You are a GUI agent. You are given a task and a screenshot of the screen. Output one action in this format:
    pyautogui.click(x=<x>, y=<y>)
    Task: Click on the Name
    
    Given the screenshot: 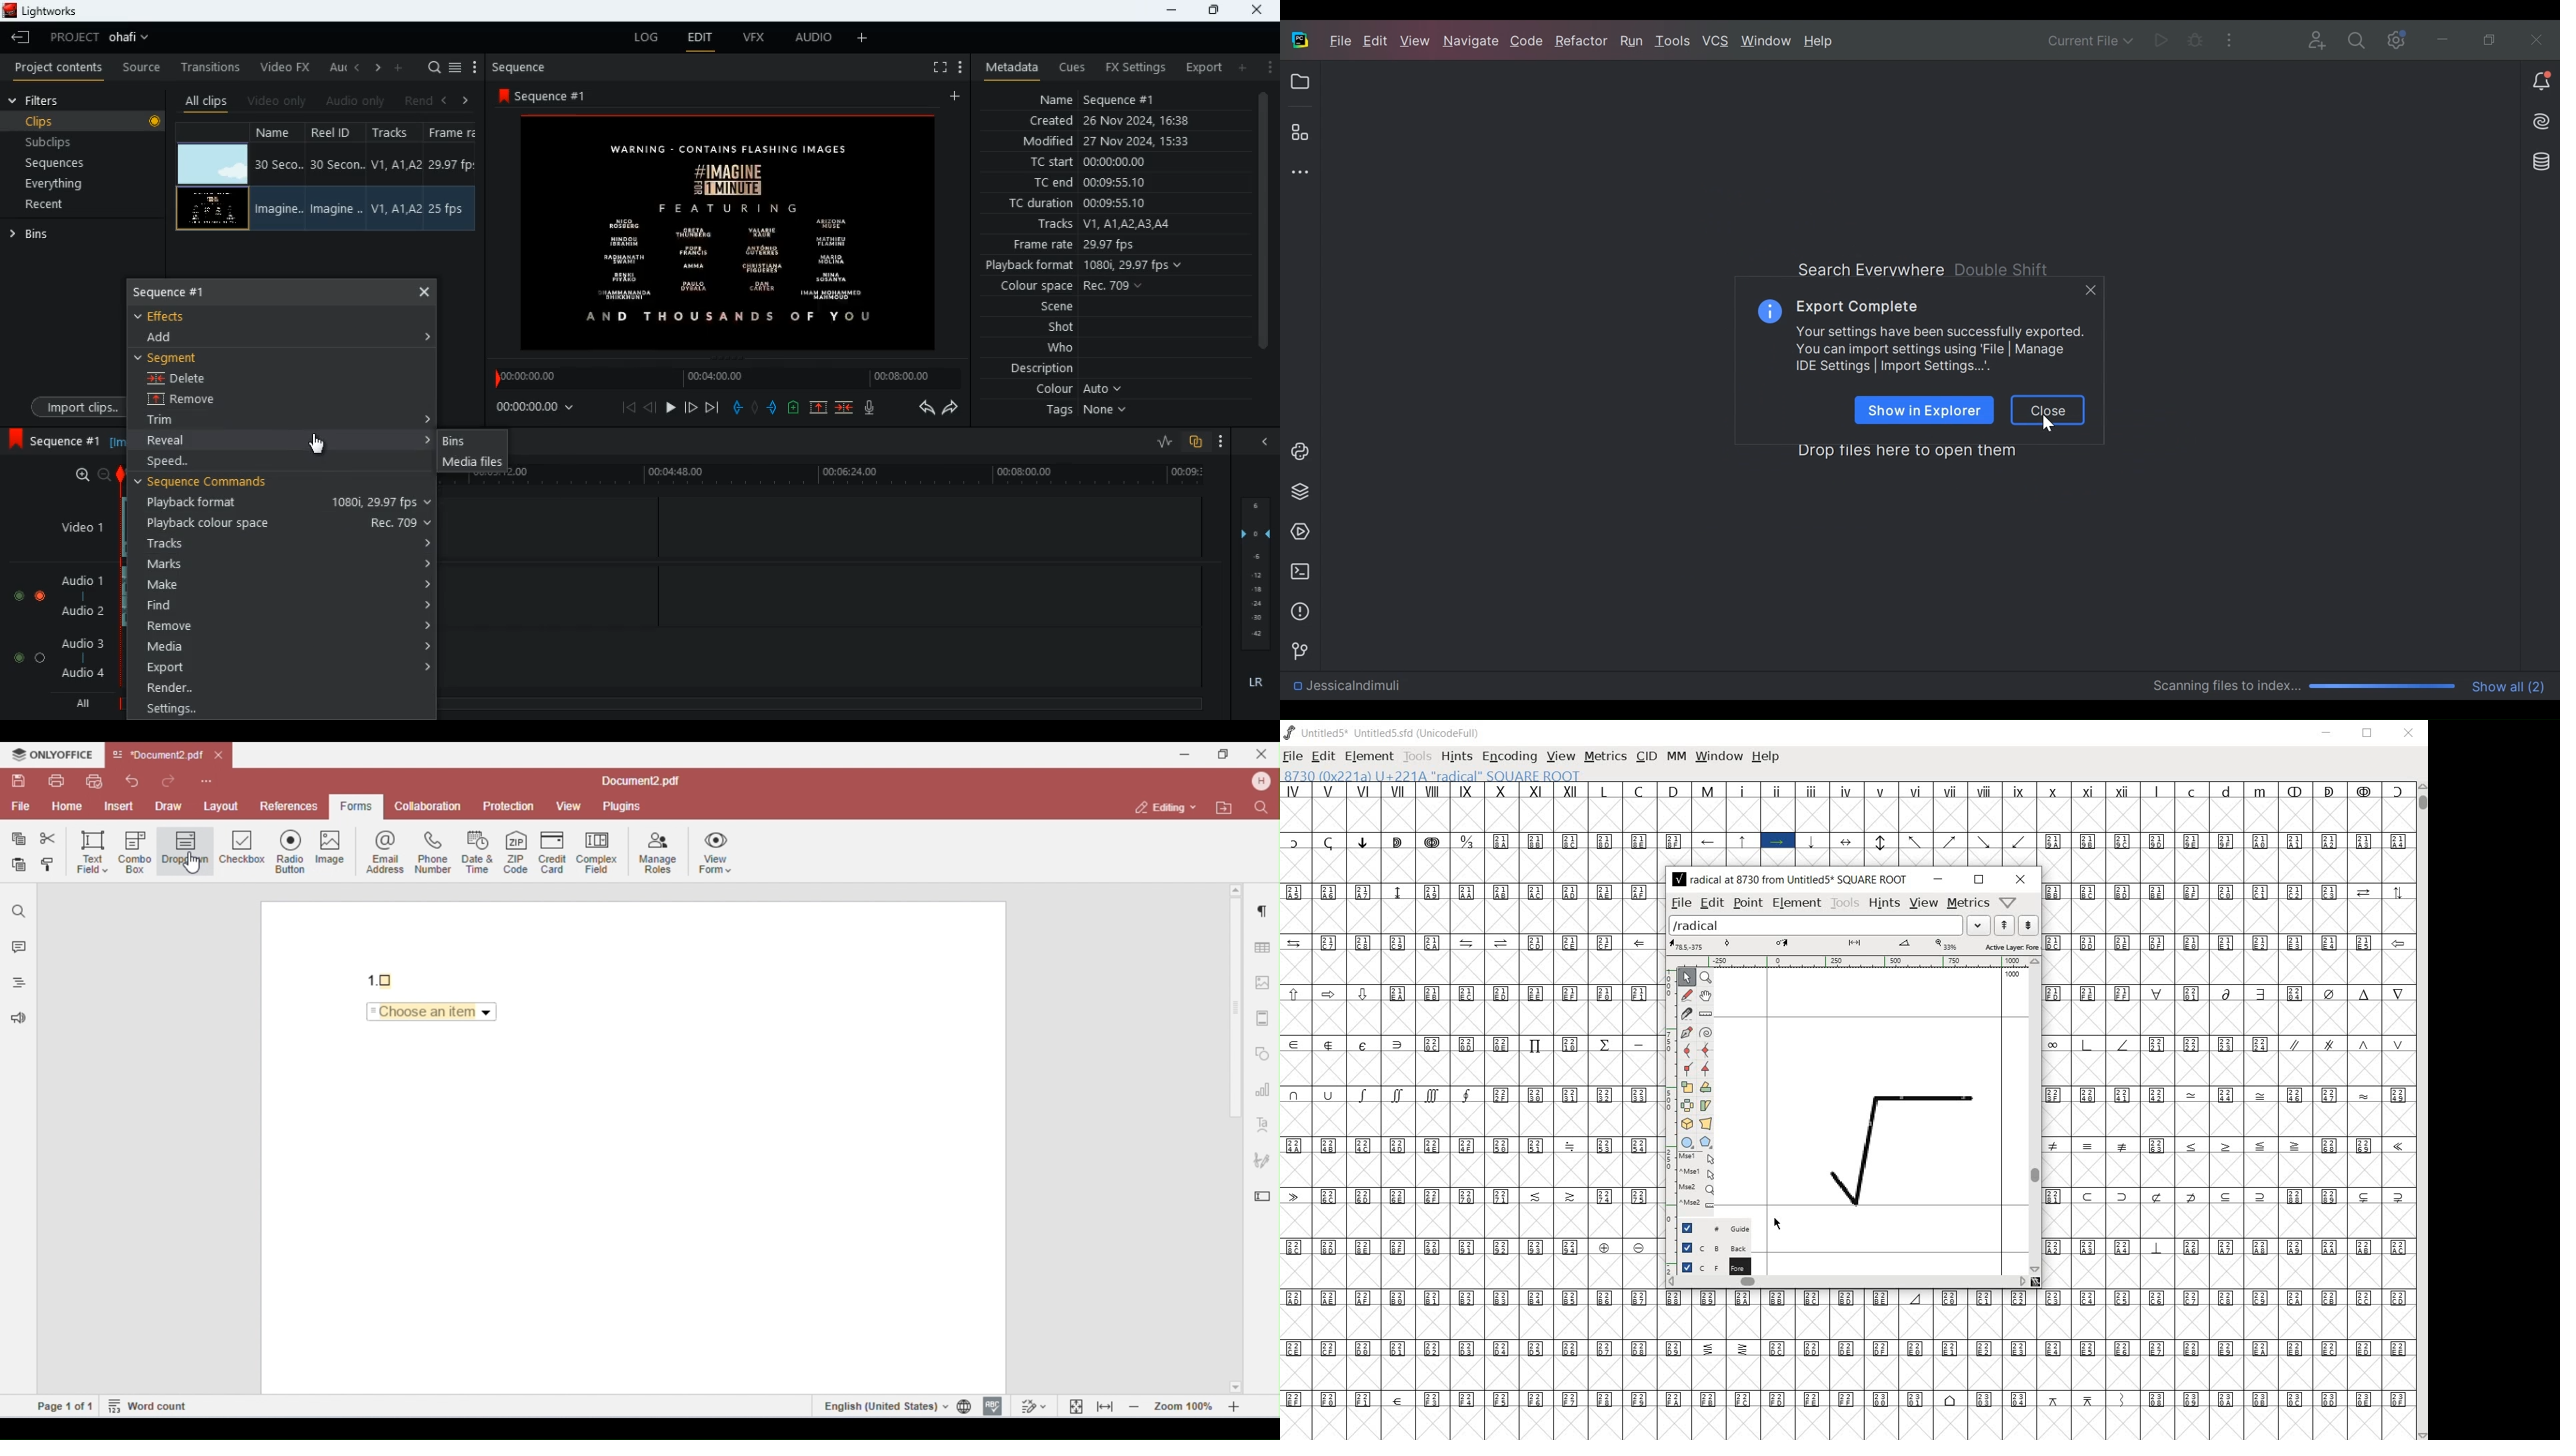 What is the action you would take?
    pyautogui.click(x=278, y=164)
    